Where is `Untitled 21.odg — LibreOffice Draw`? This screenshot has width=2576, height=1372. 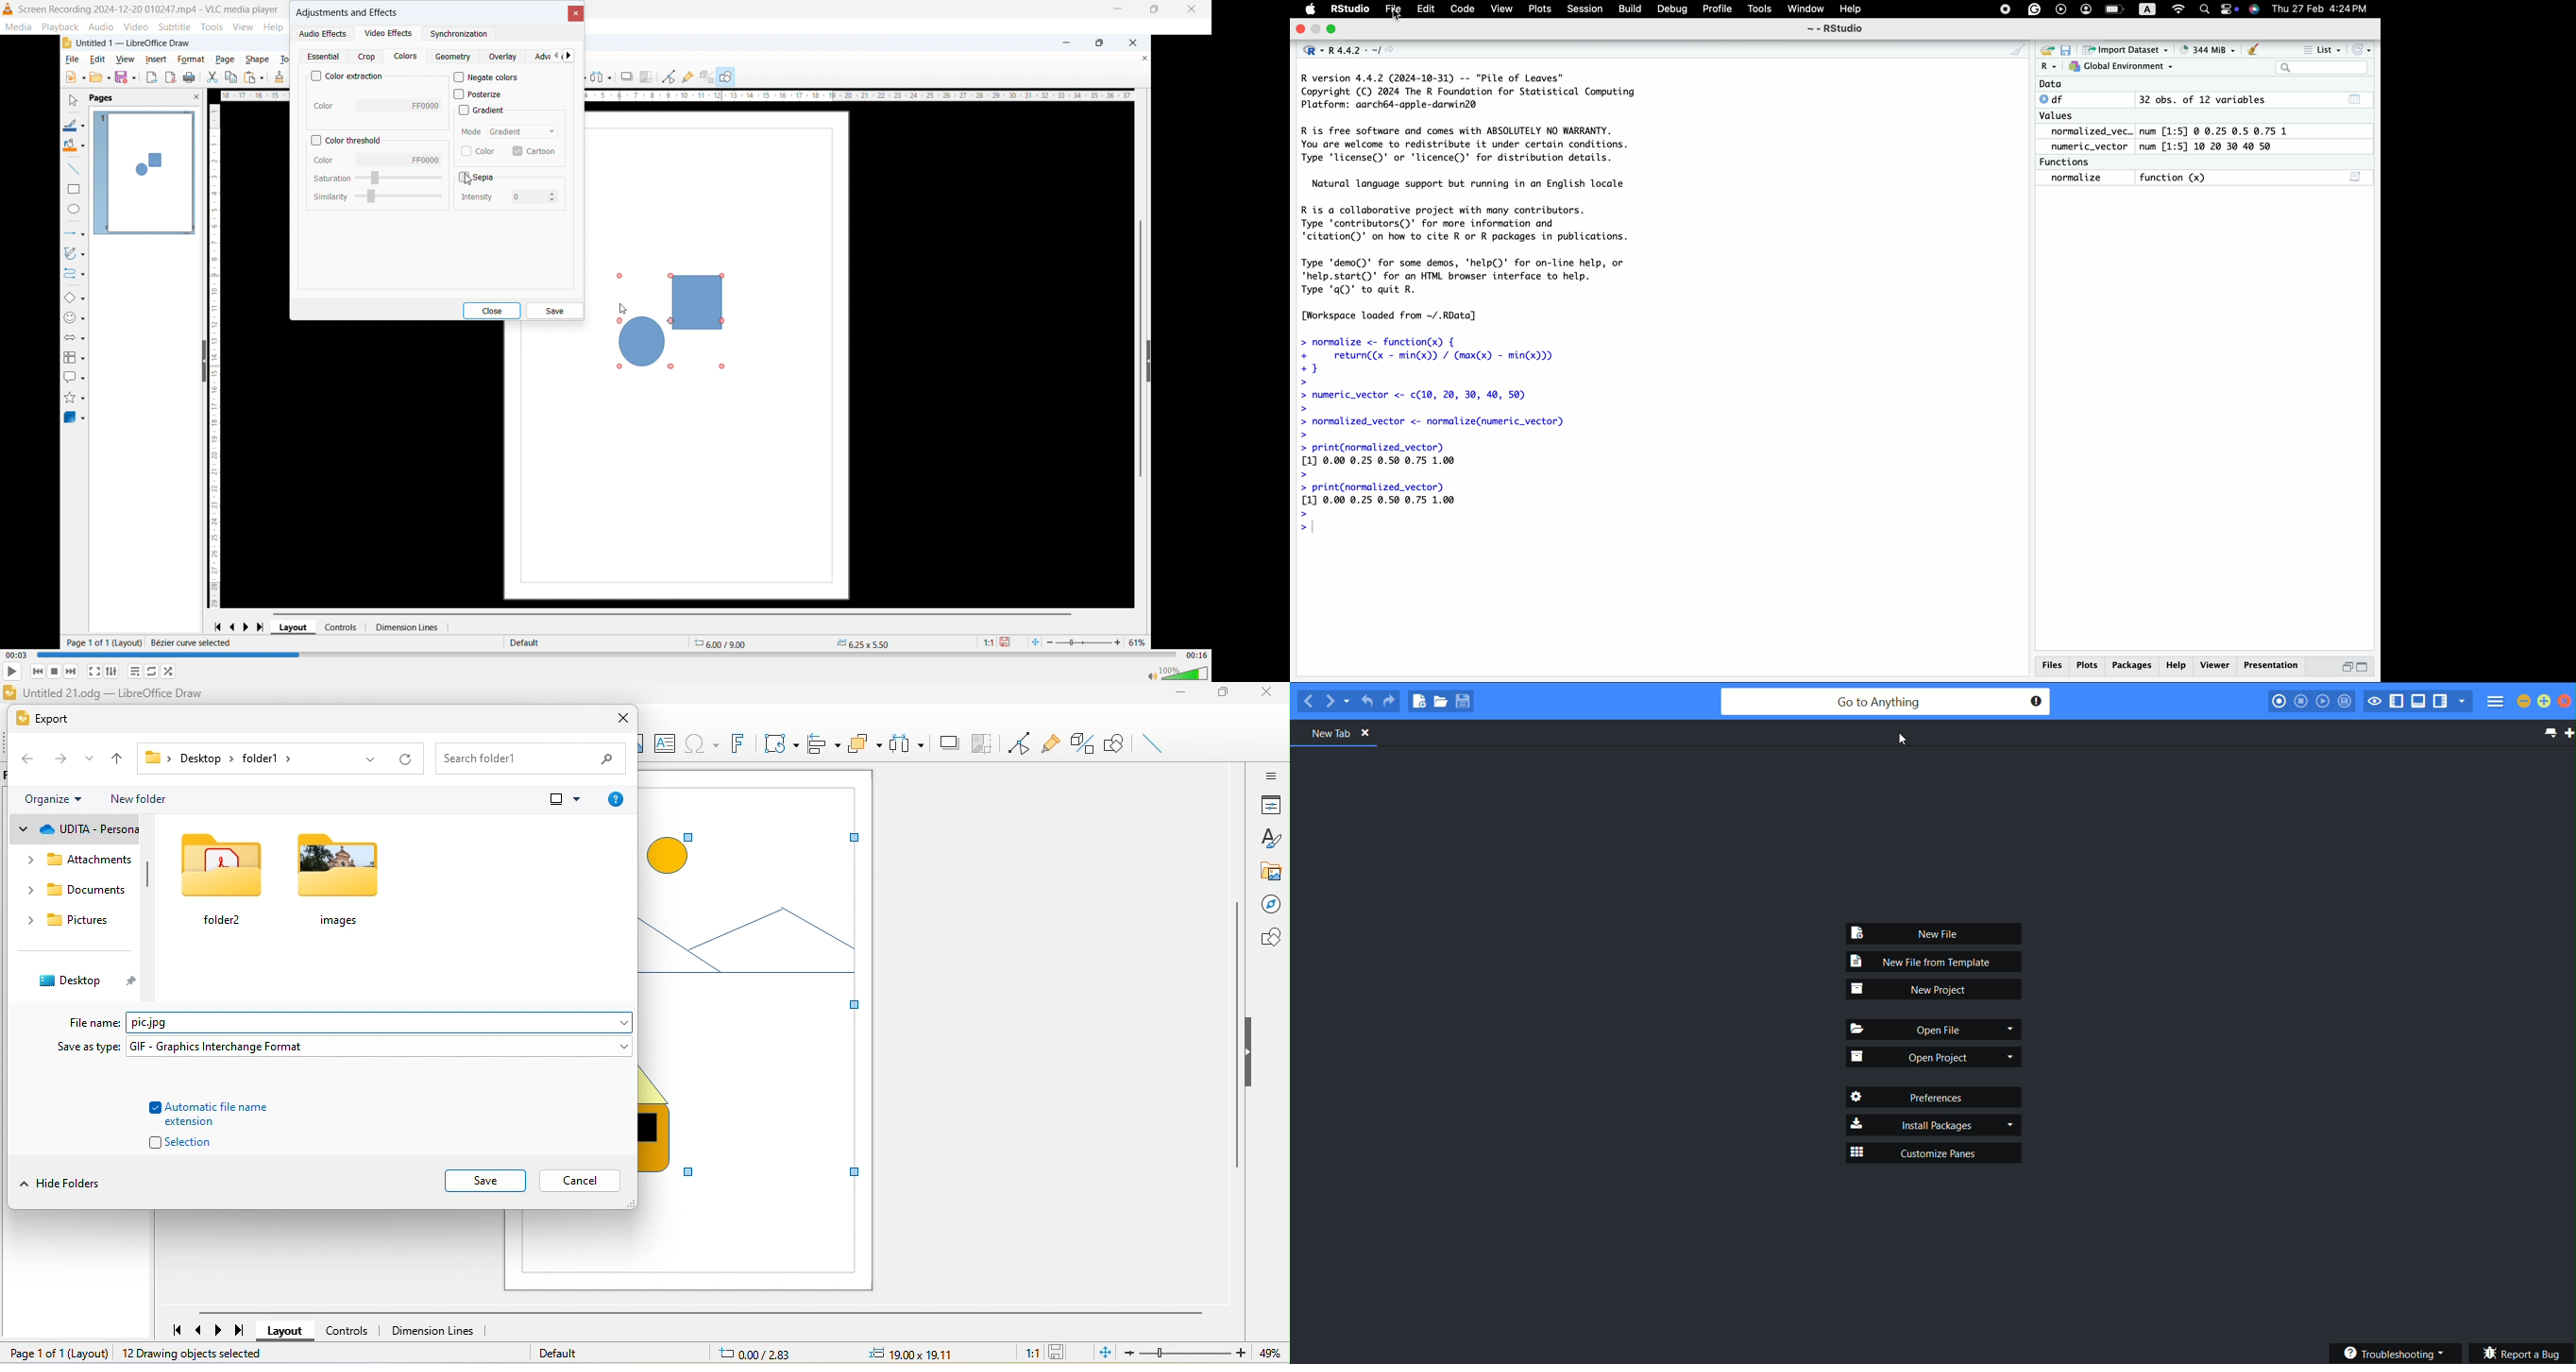
Untitled 21.odg — LibreOffice Draw is located at coordinates (111, 693).